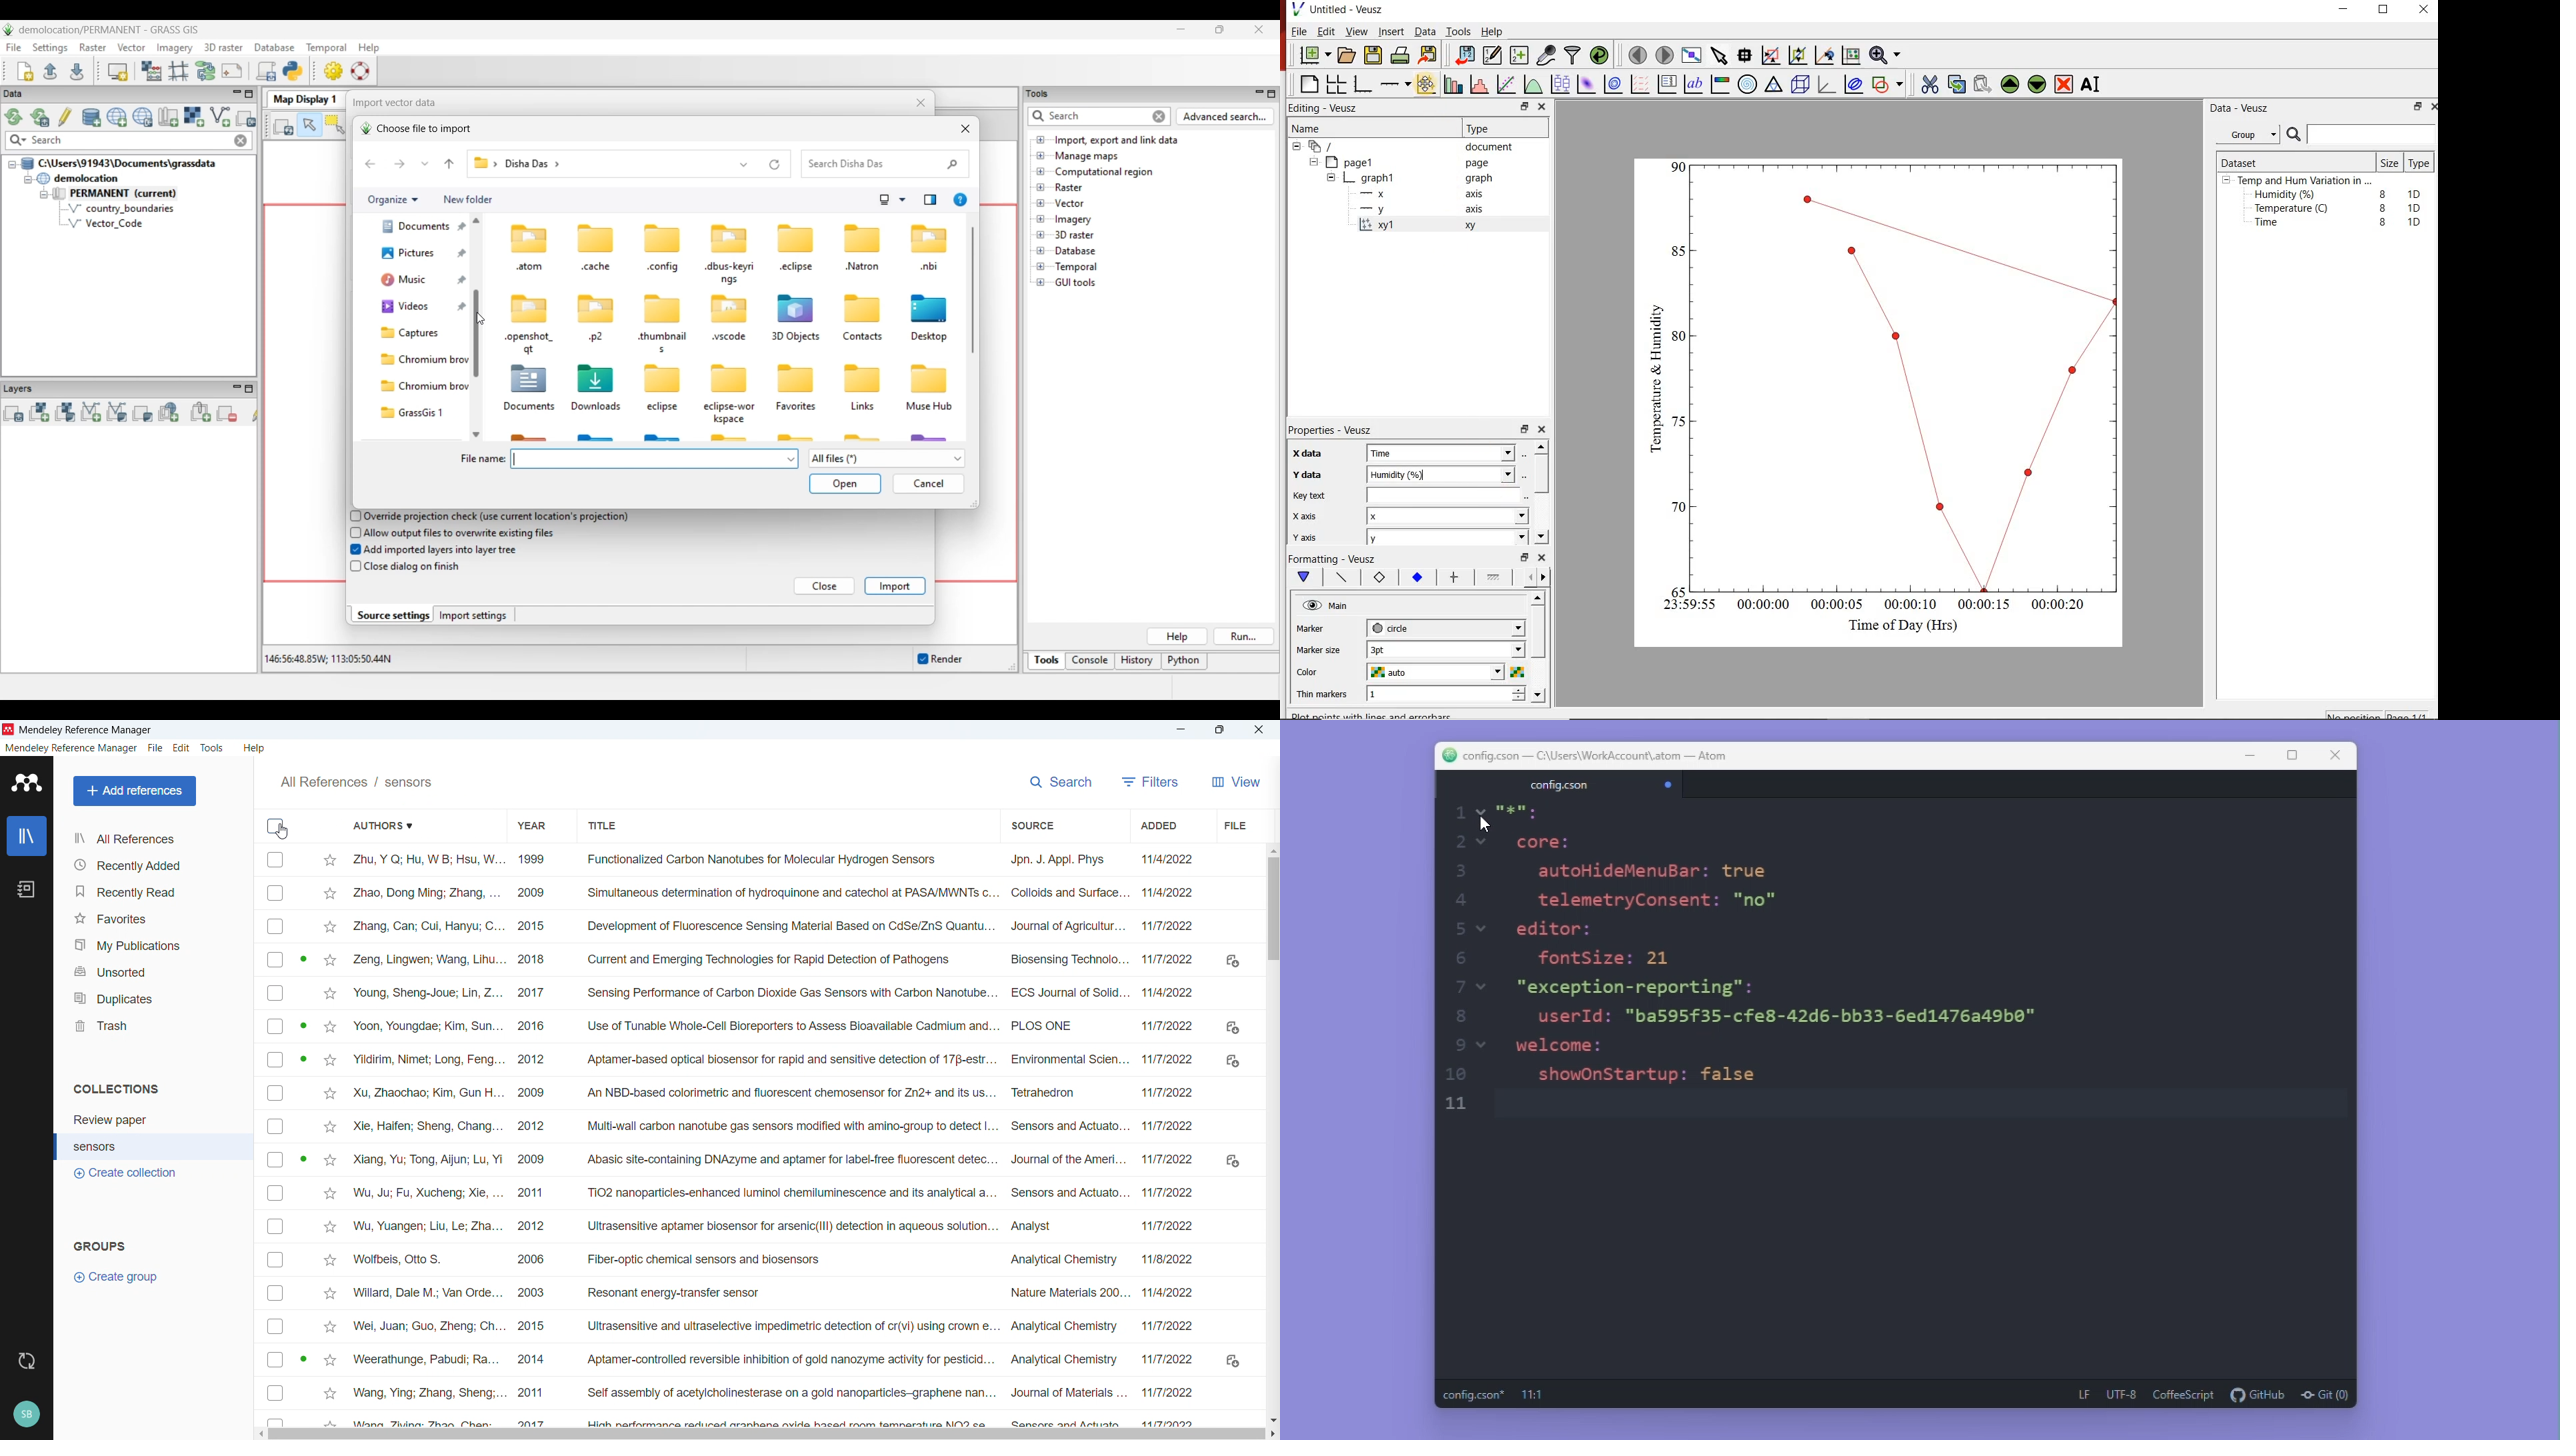 This screenshot has height=1456, width=2576. Describe the element at coordinates (1488, 452) in the screenshot. I see `x data dropdown` at that location.